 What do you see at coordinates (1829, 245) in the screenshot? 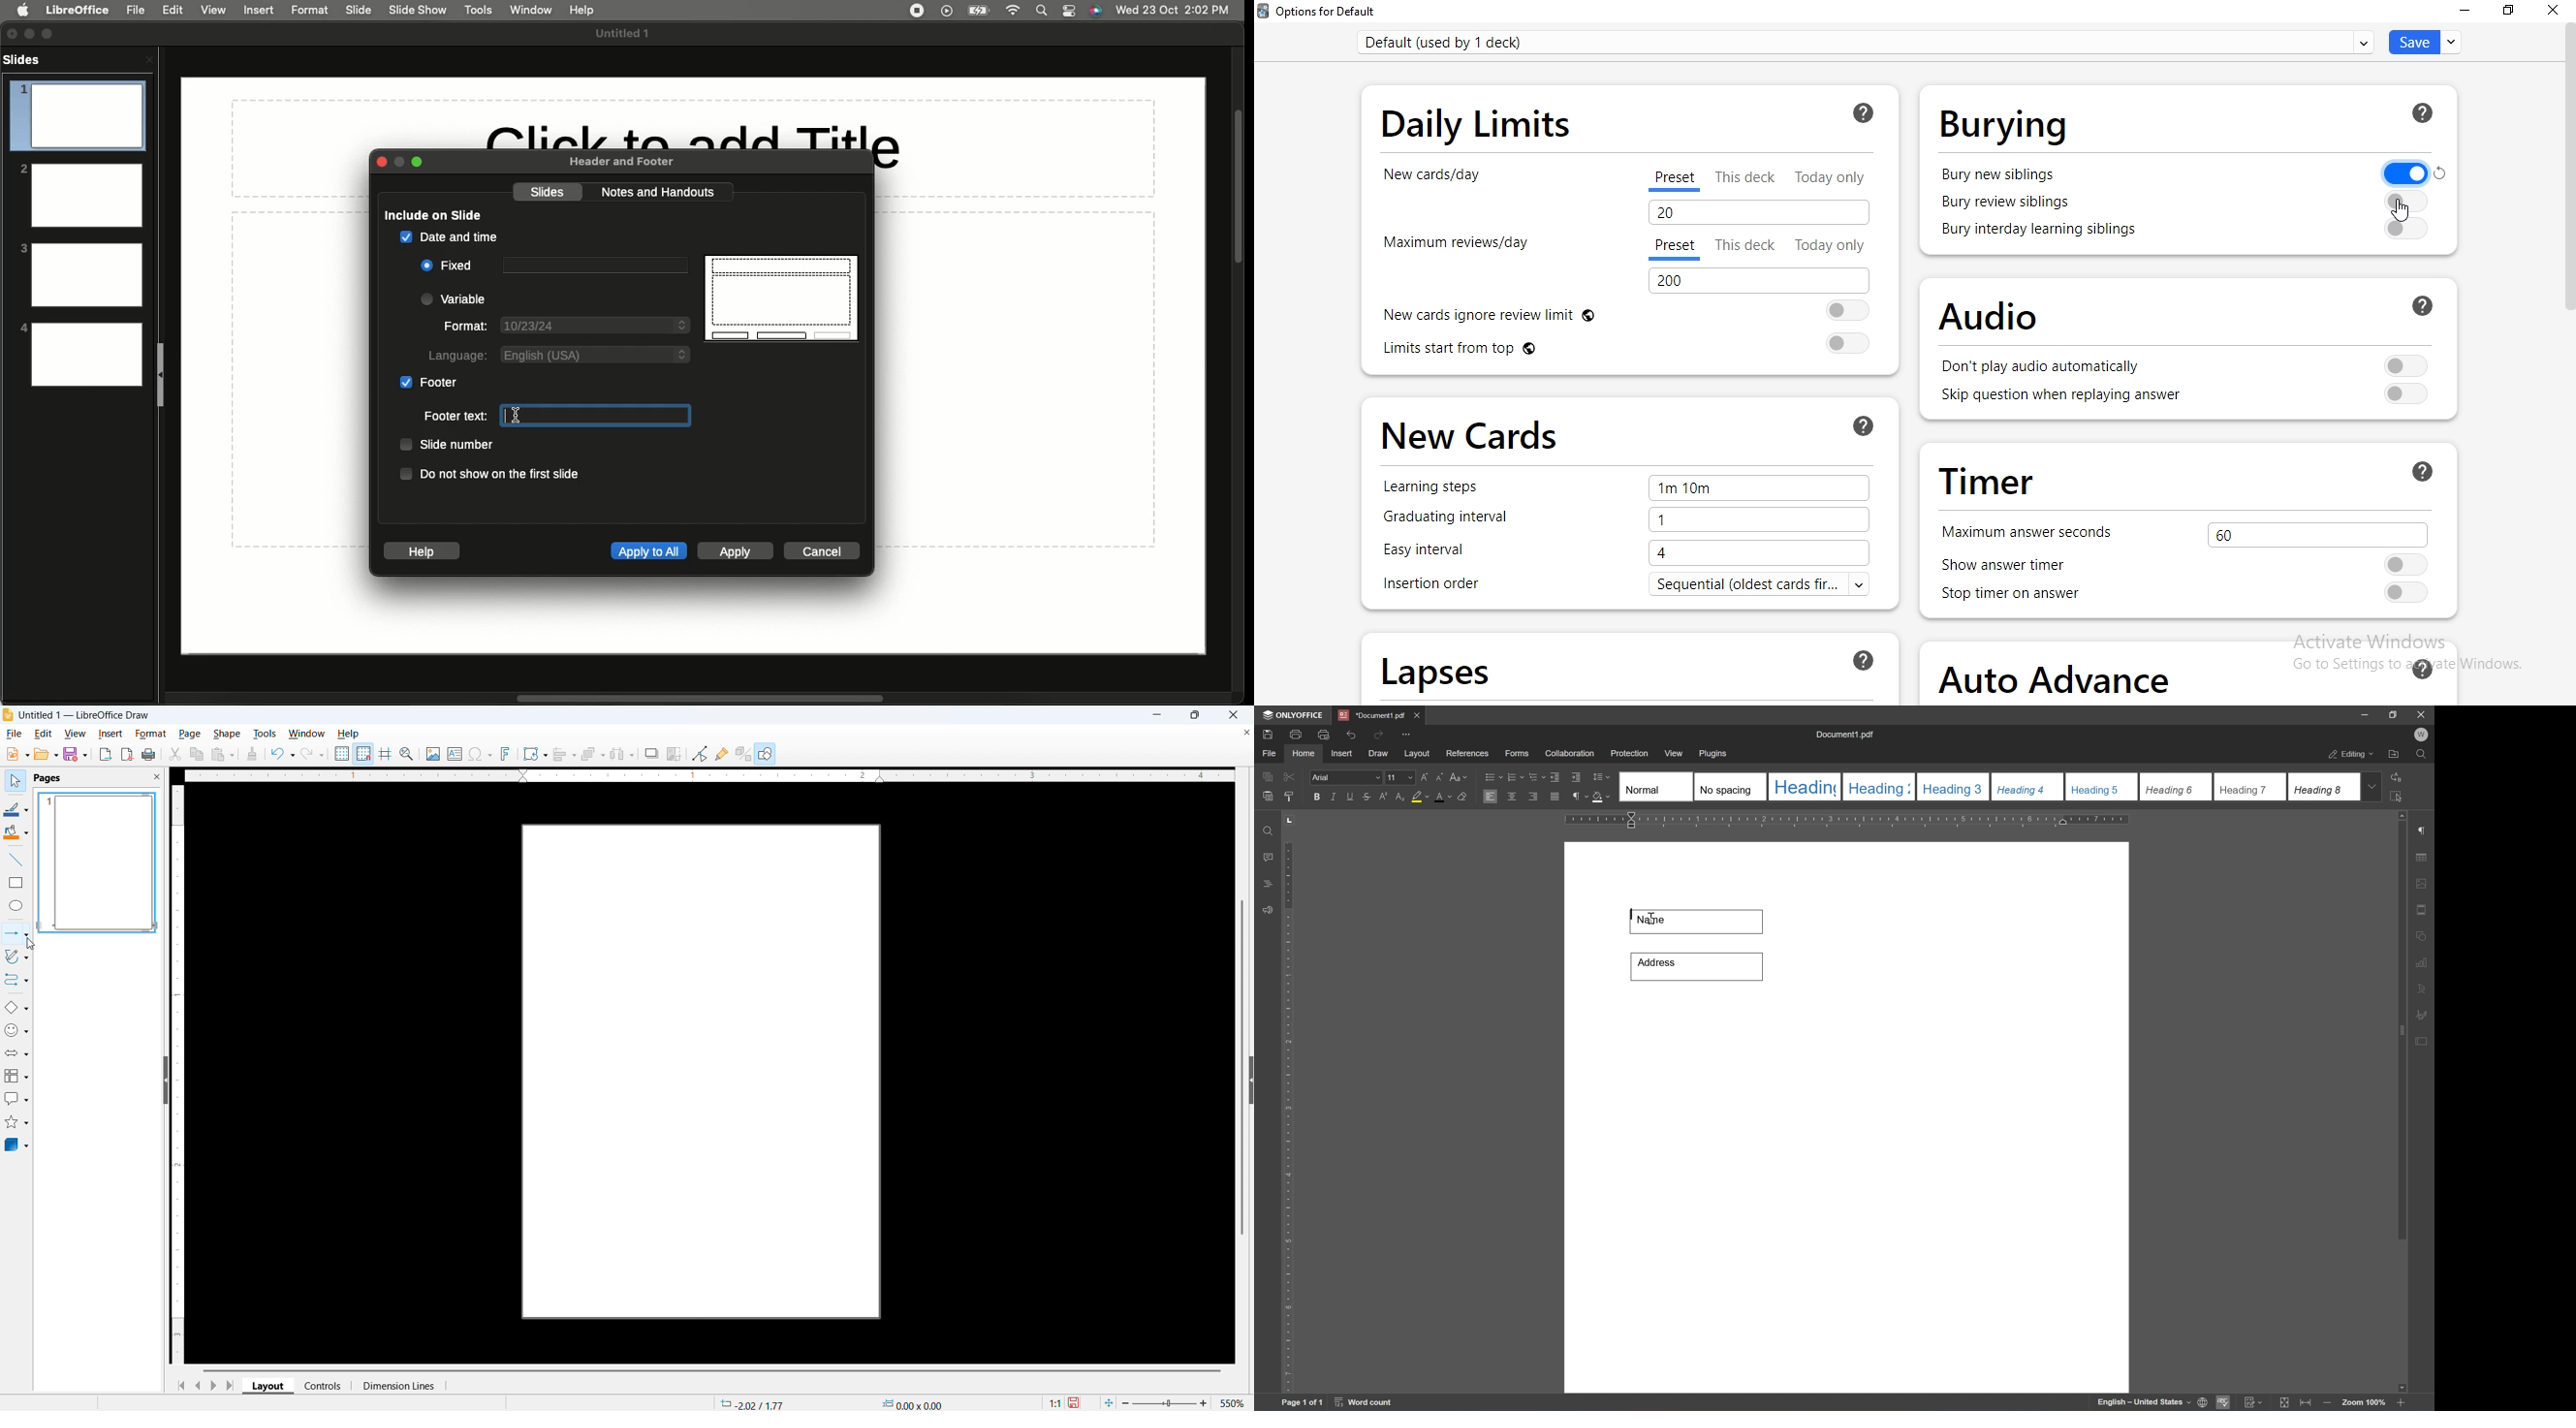
I see `today only` at bounding box center [1829, 245].